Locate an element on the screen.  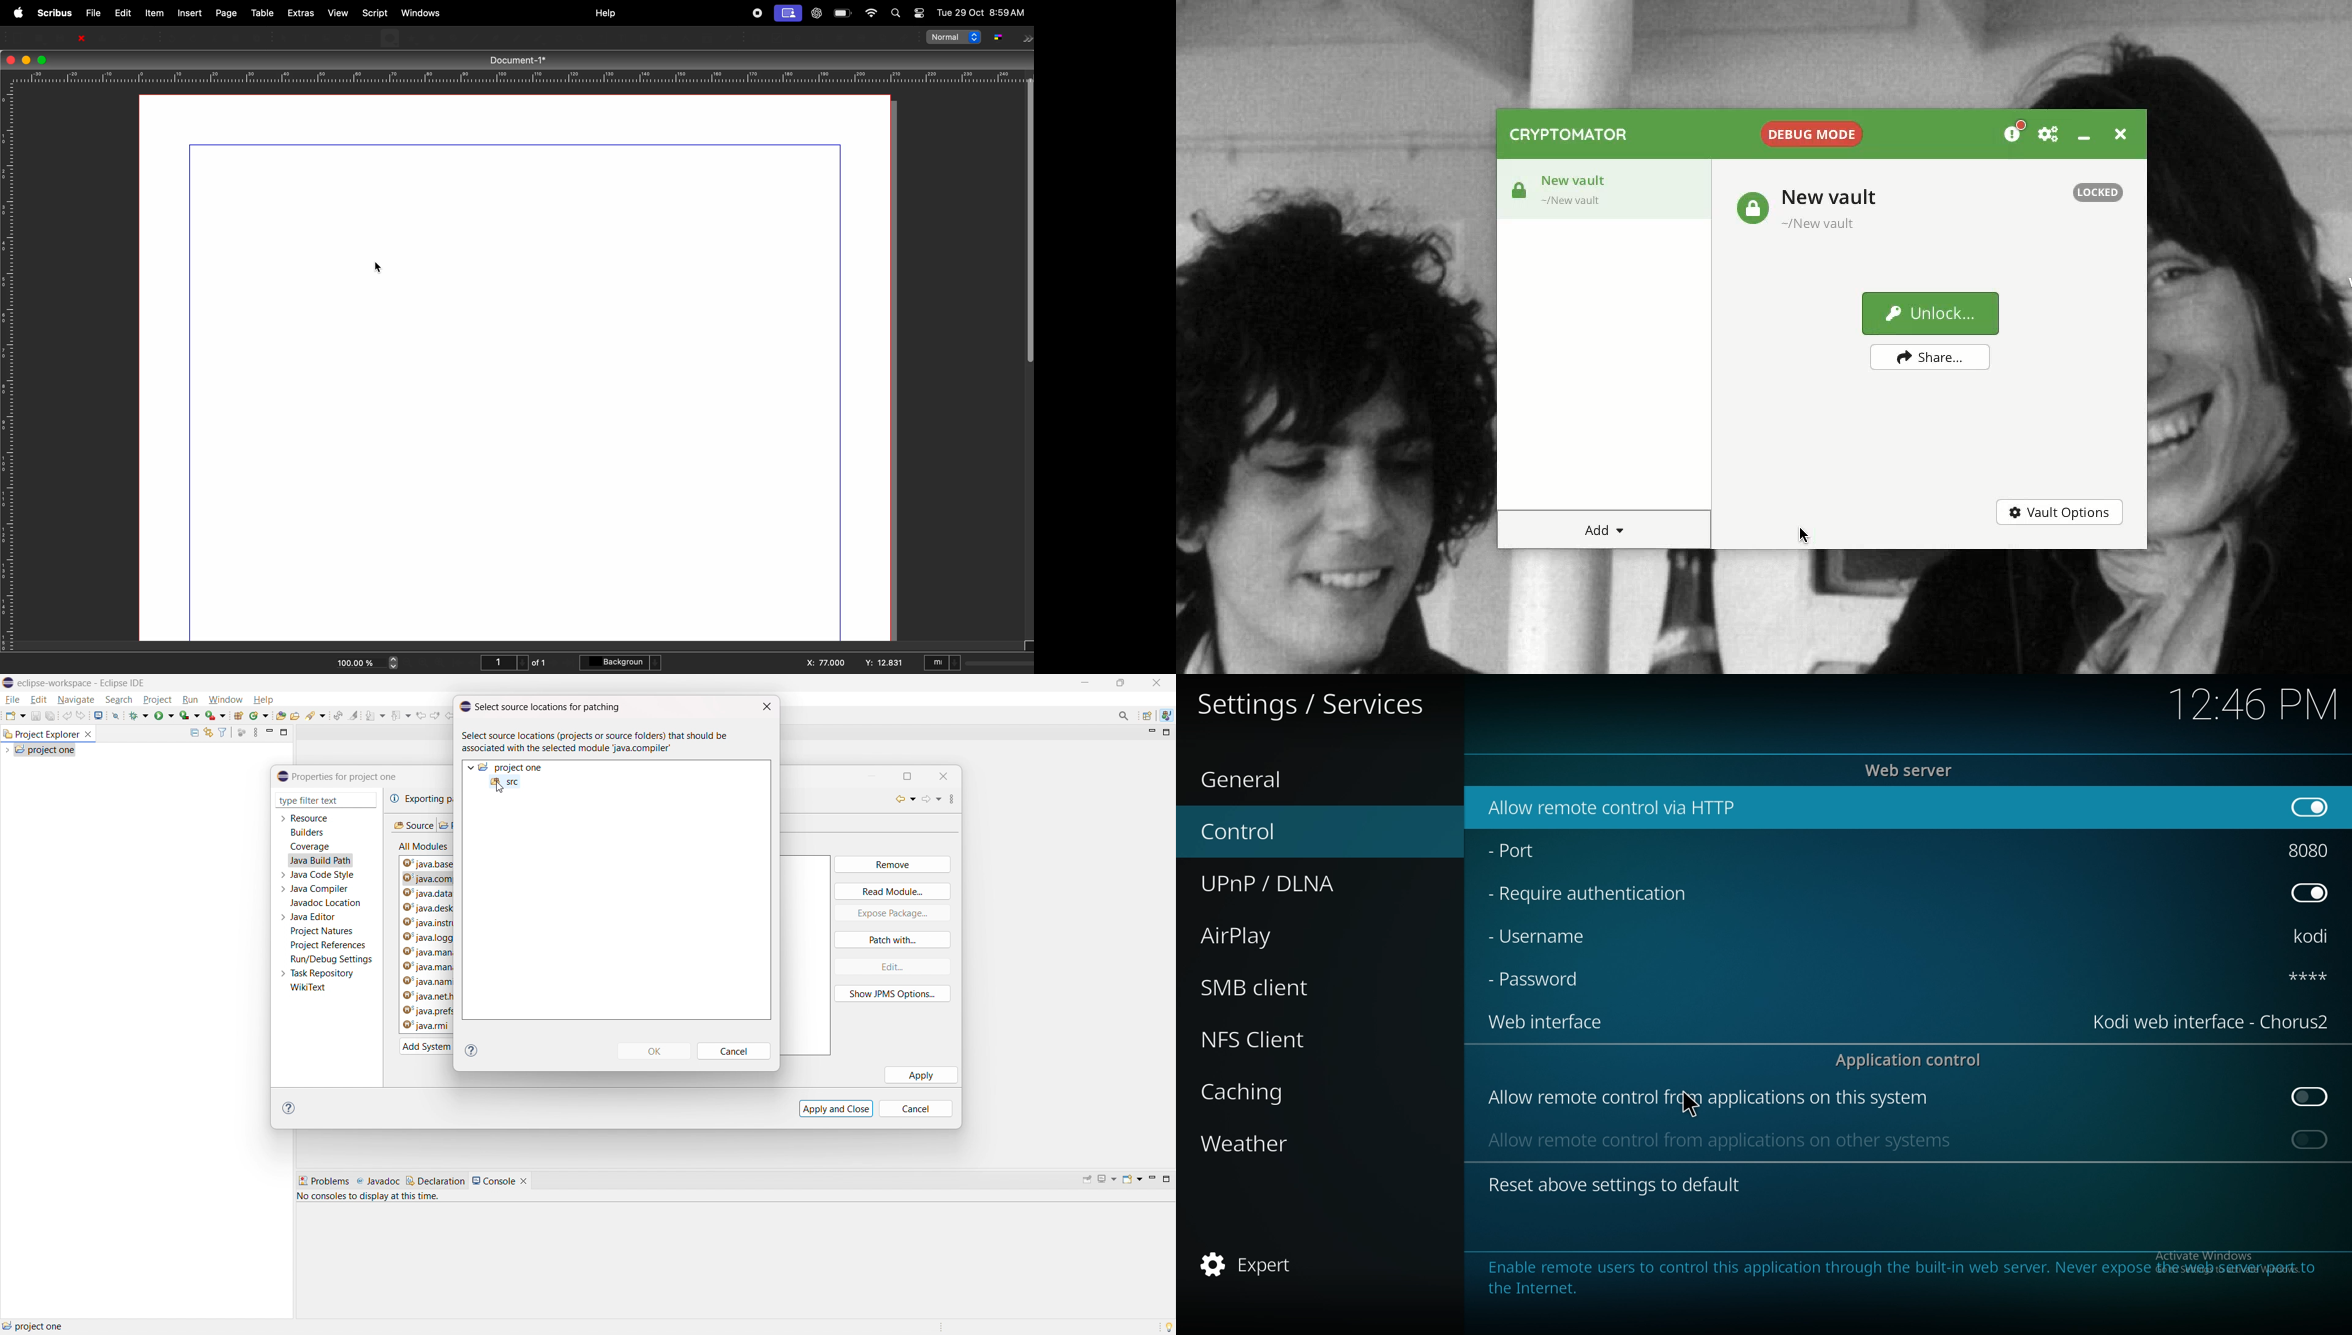
upnp/dlna is located at coordinates (1302, 879).